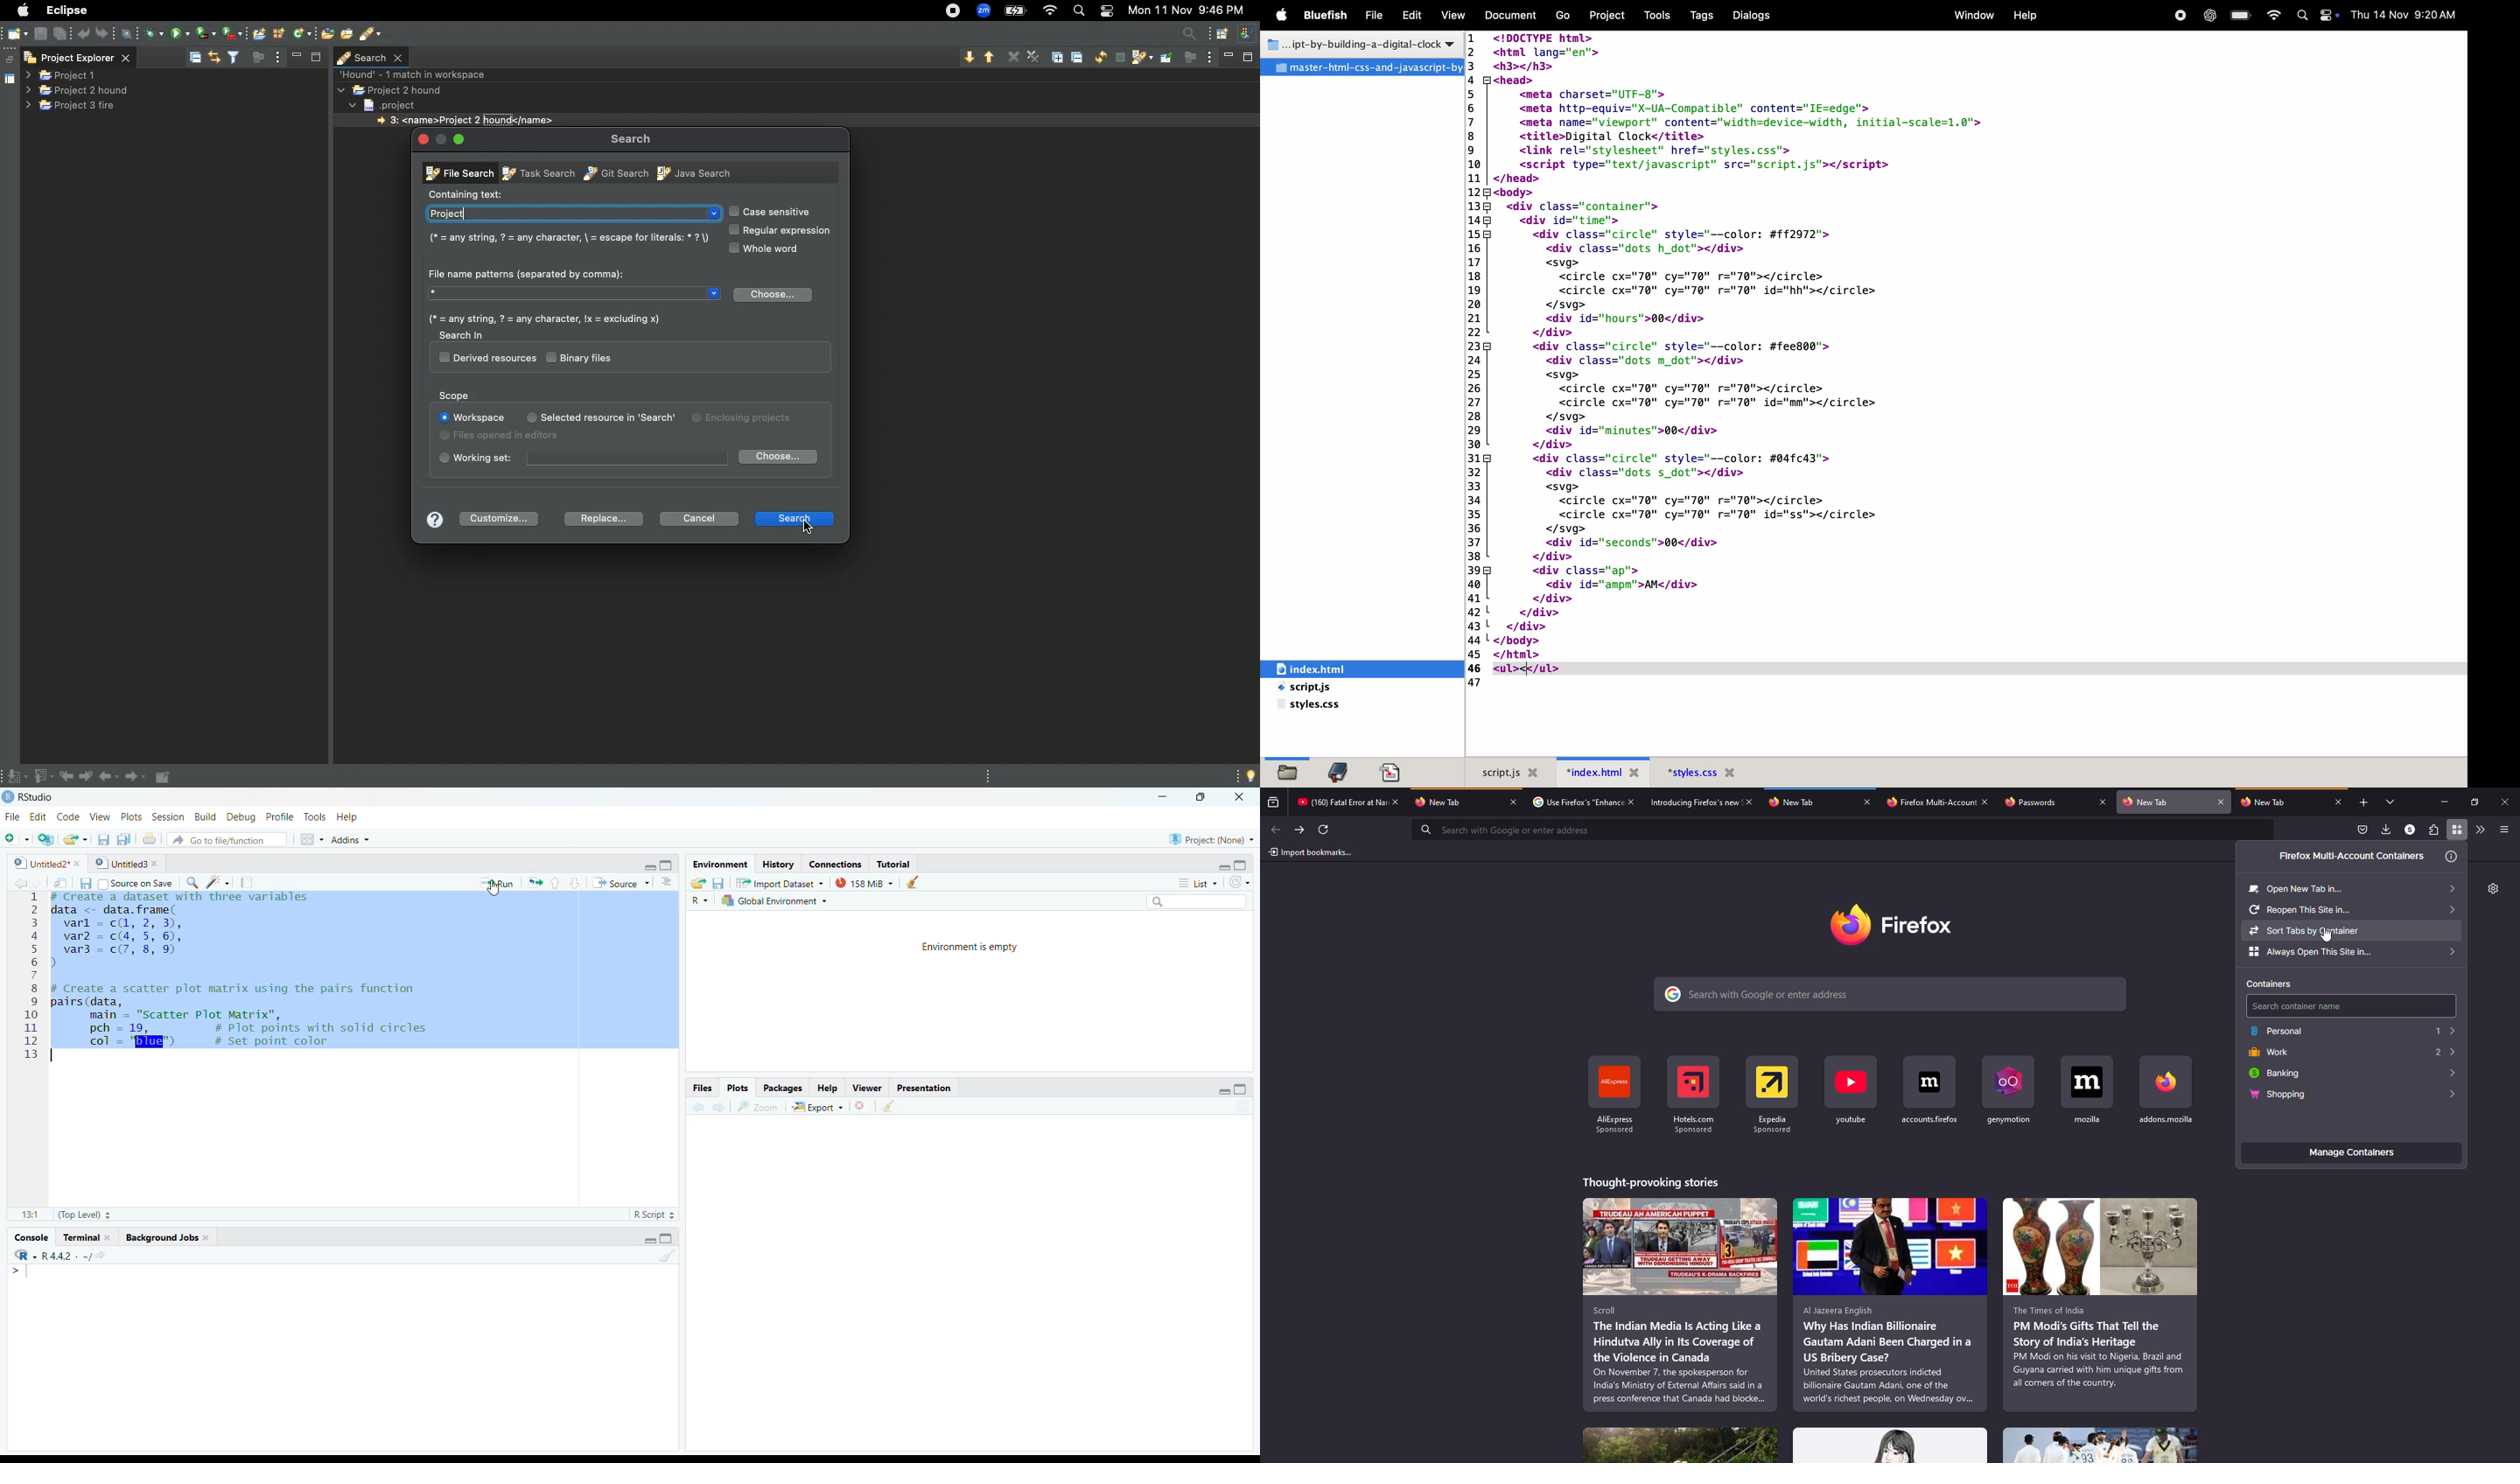 This screenshot has height=1484, width=2520. Describe the element at coordinates (2452, 857) in the screenshot. I see `info` at that location.